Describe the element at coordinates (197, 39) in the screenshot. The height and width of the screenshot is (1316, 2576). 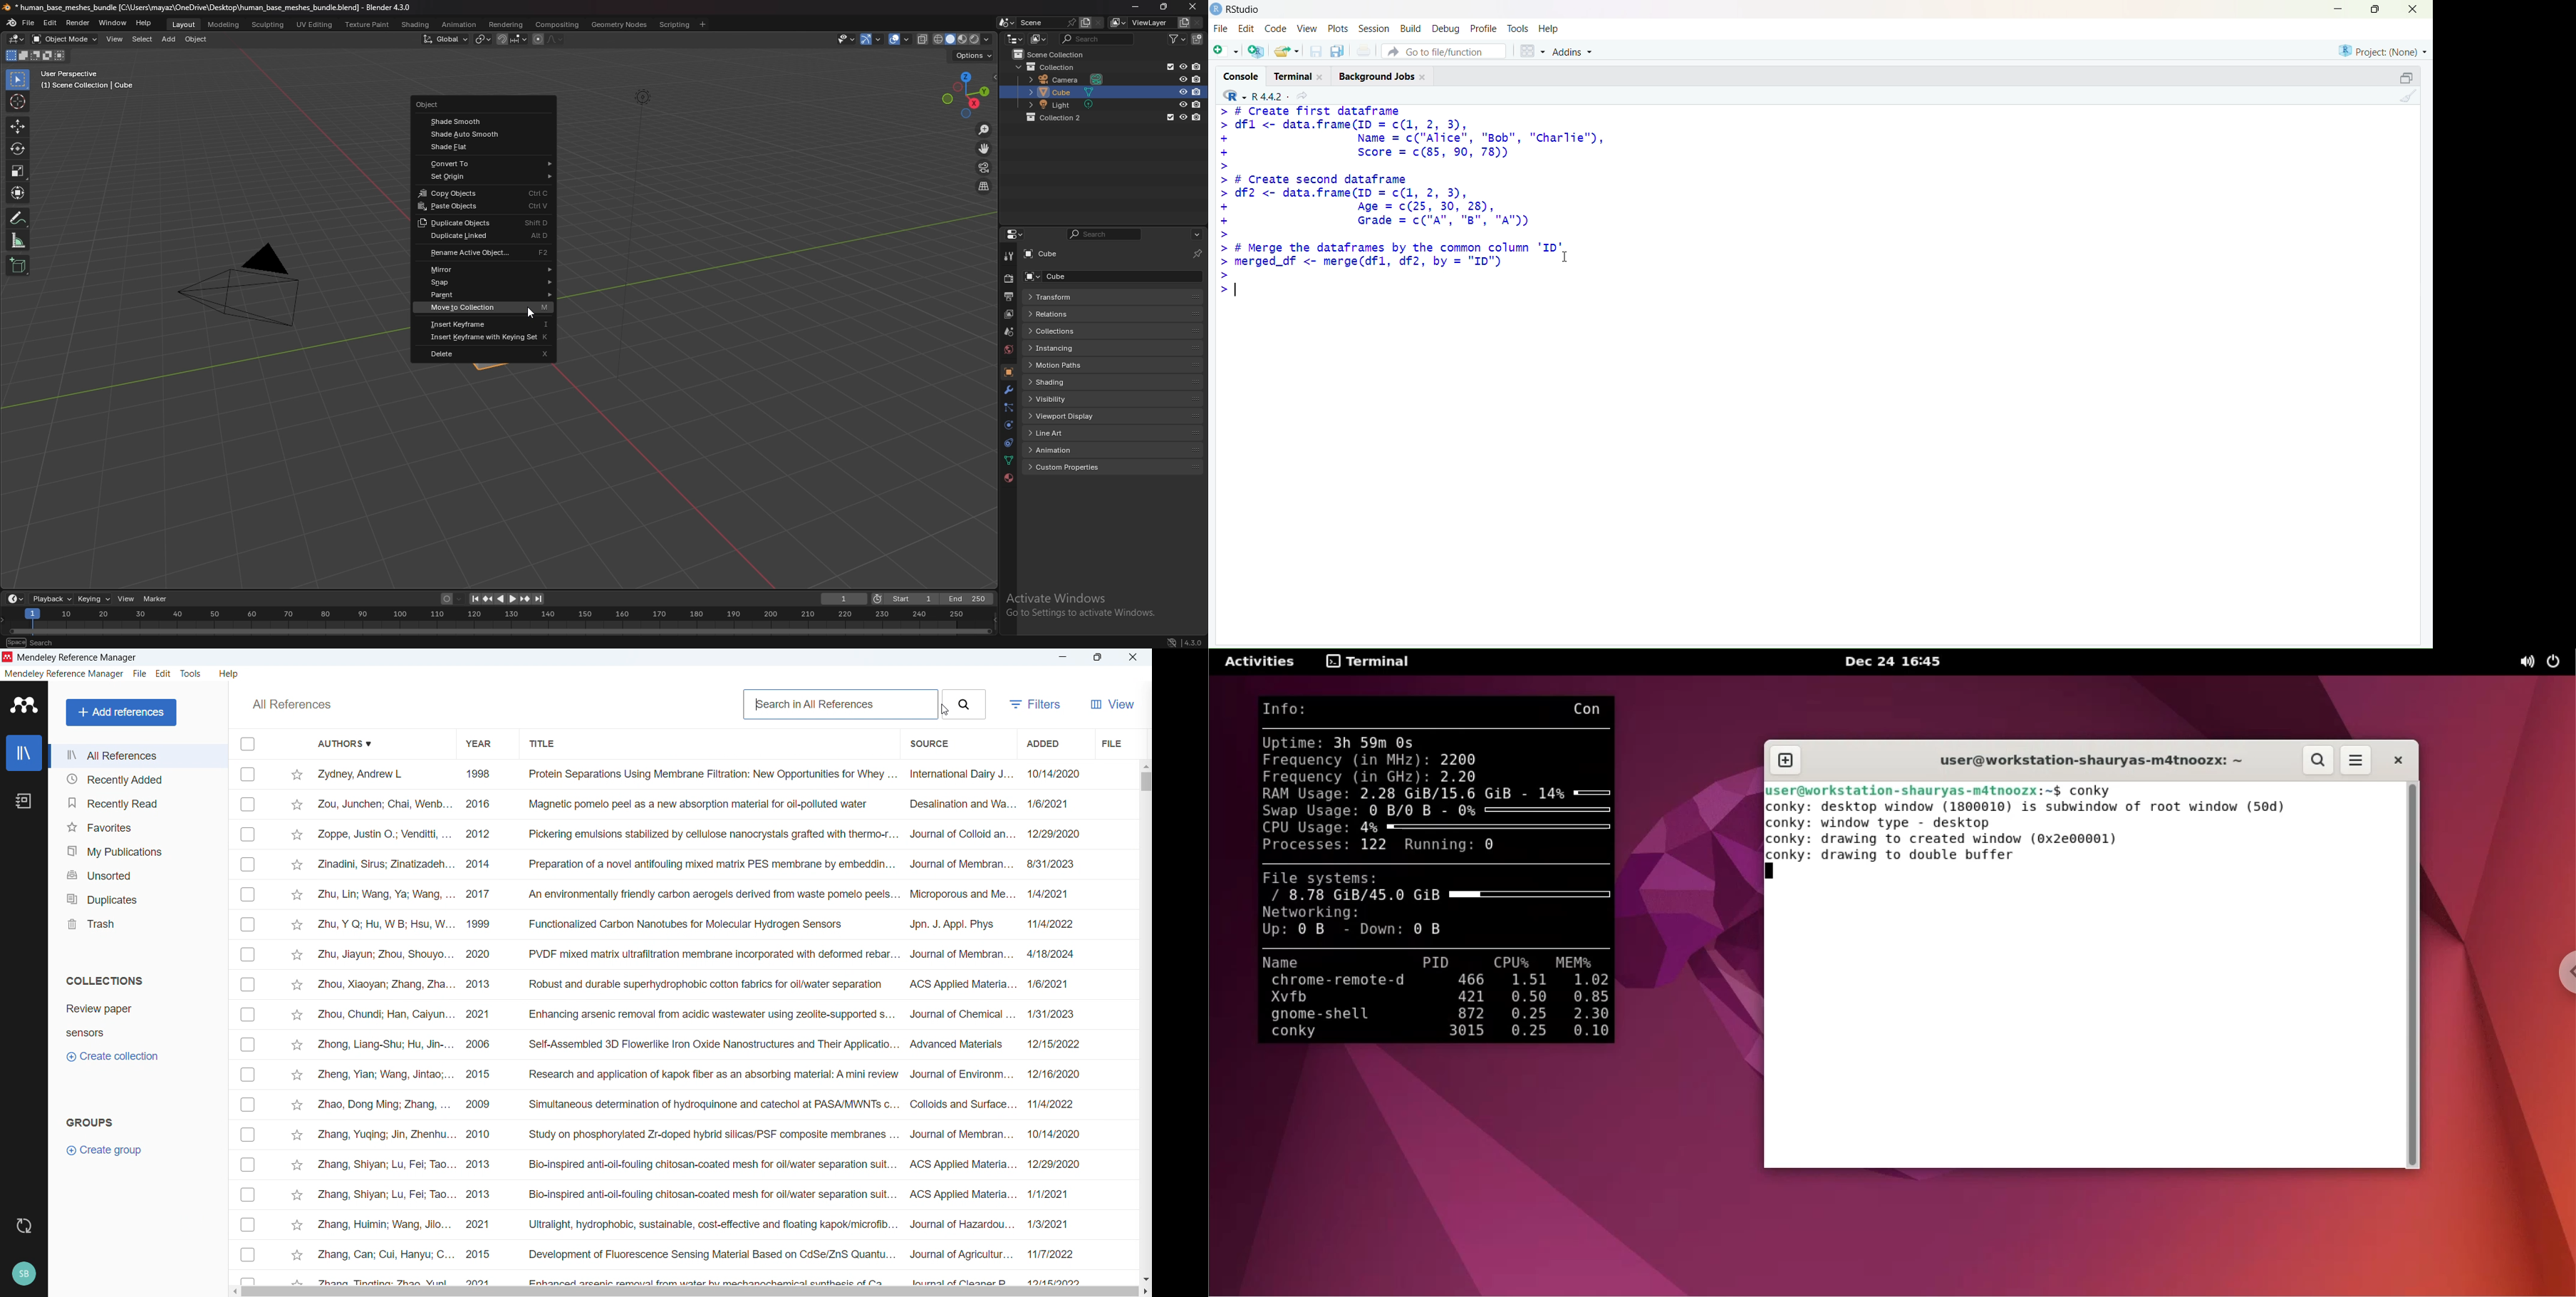
I see `object` at that location.